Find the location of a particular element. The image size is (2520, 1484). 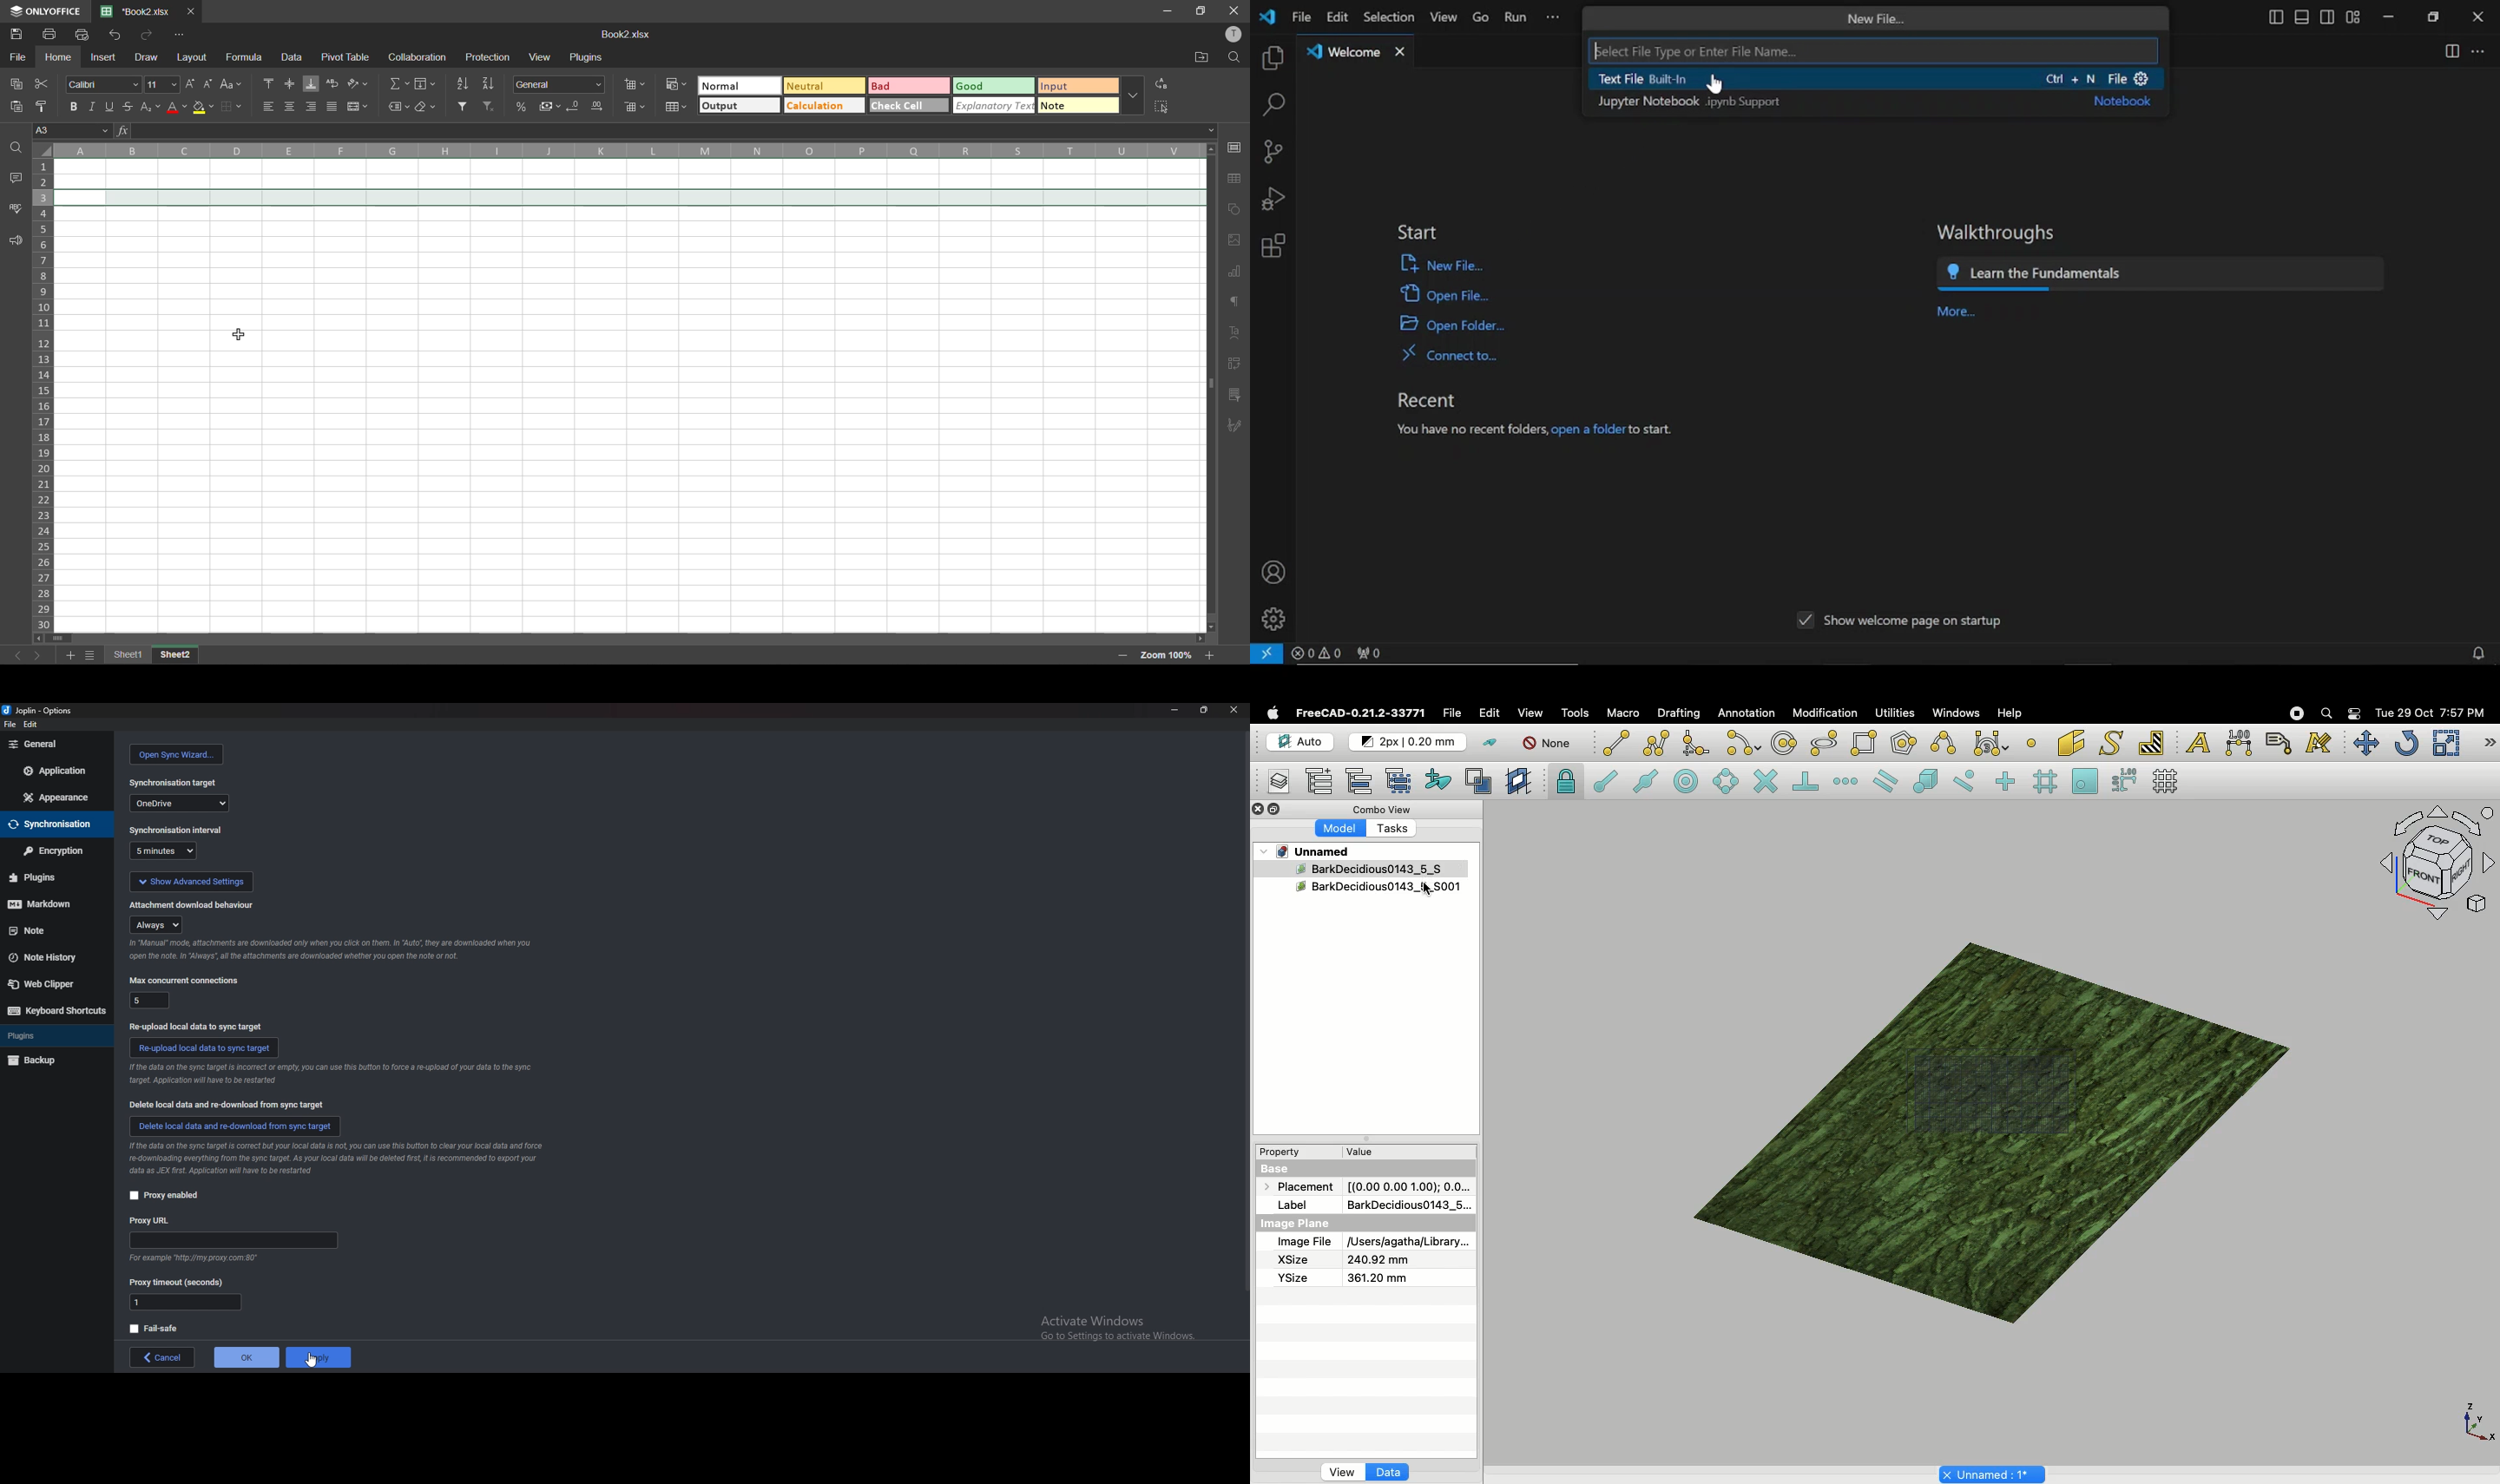

merge and center is located at coordinates (361, 107).